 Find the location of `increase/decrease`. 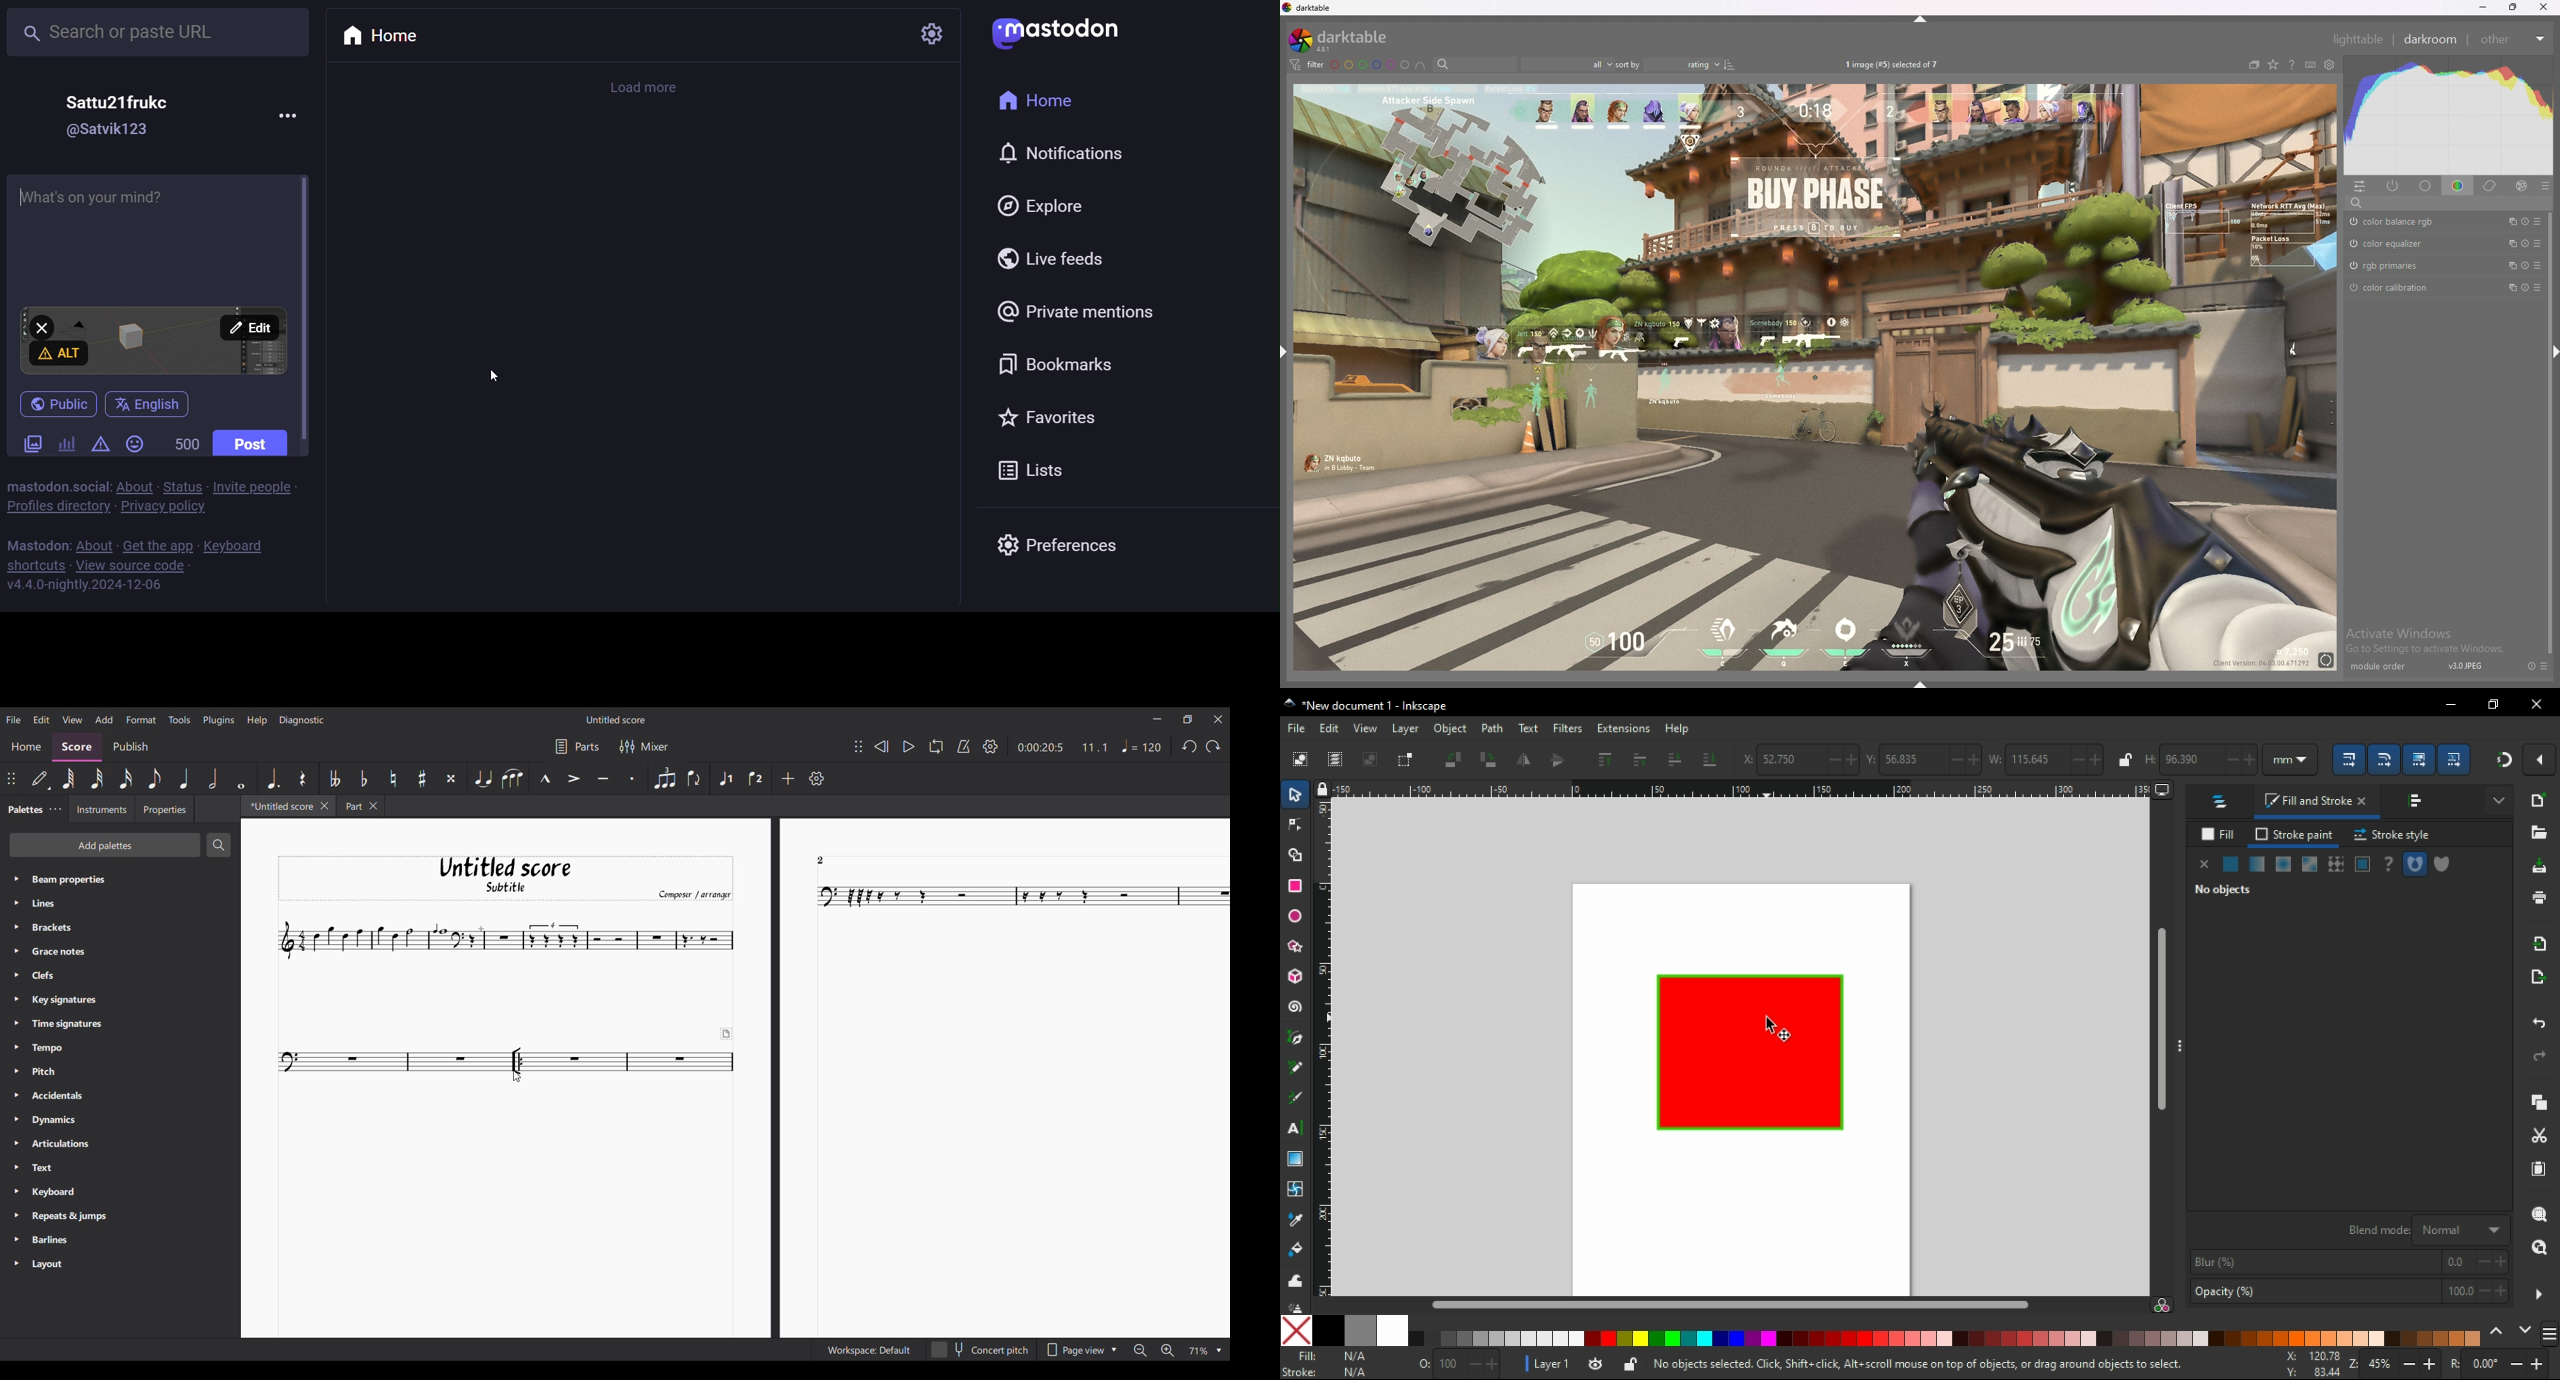

increase/decrease is located at coordinates (2088, 759).